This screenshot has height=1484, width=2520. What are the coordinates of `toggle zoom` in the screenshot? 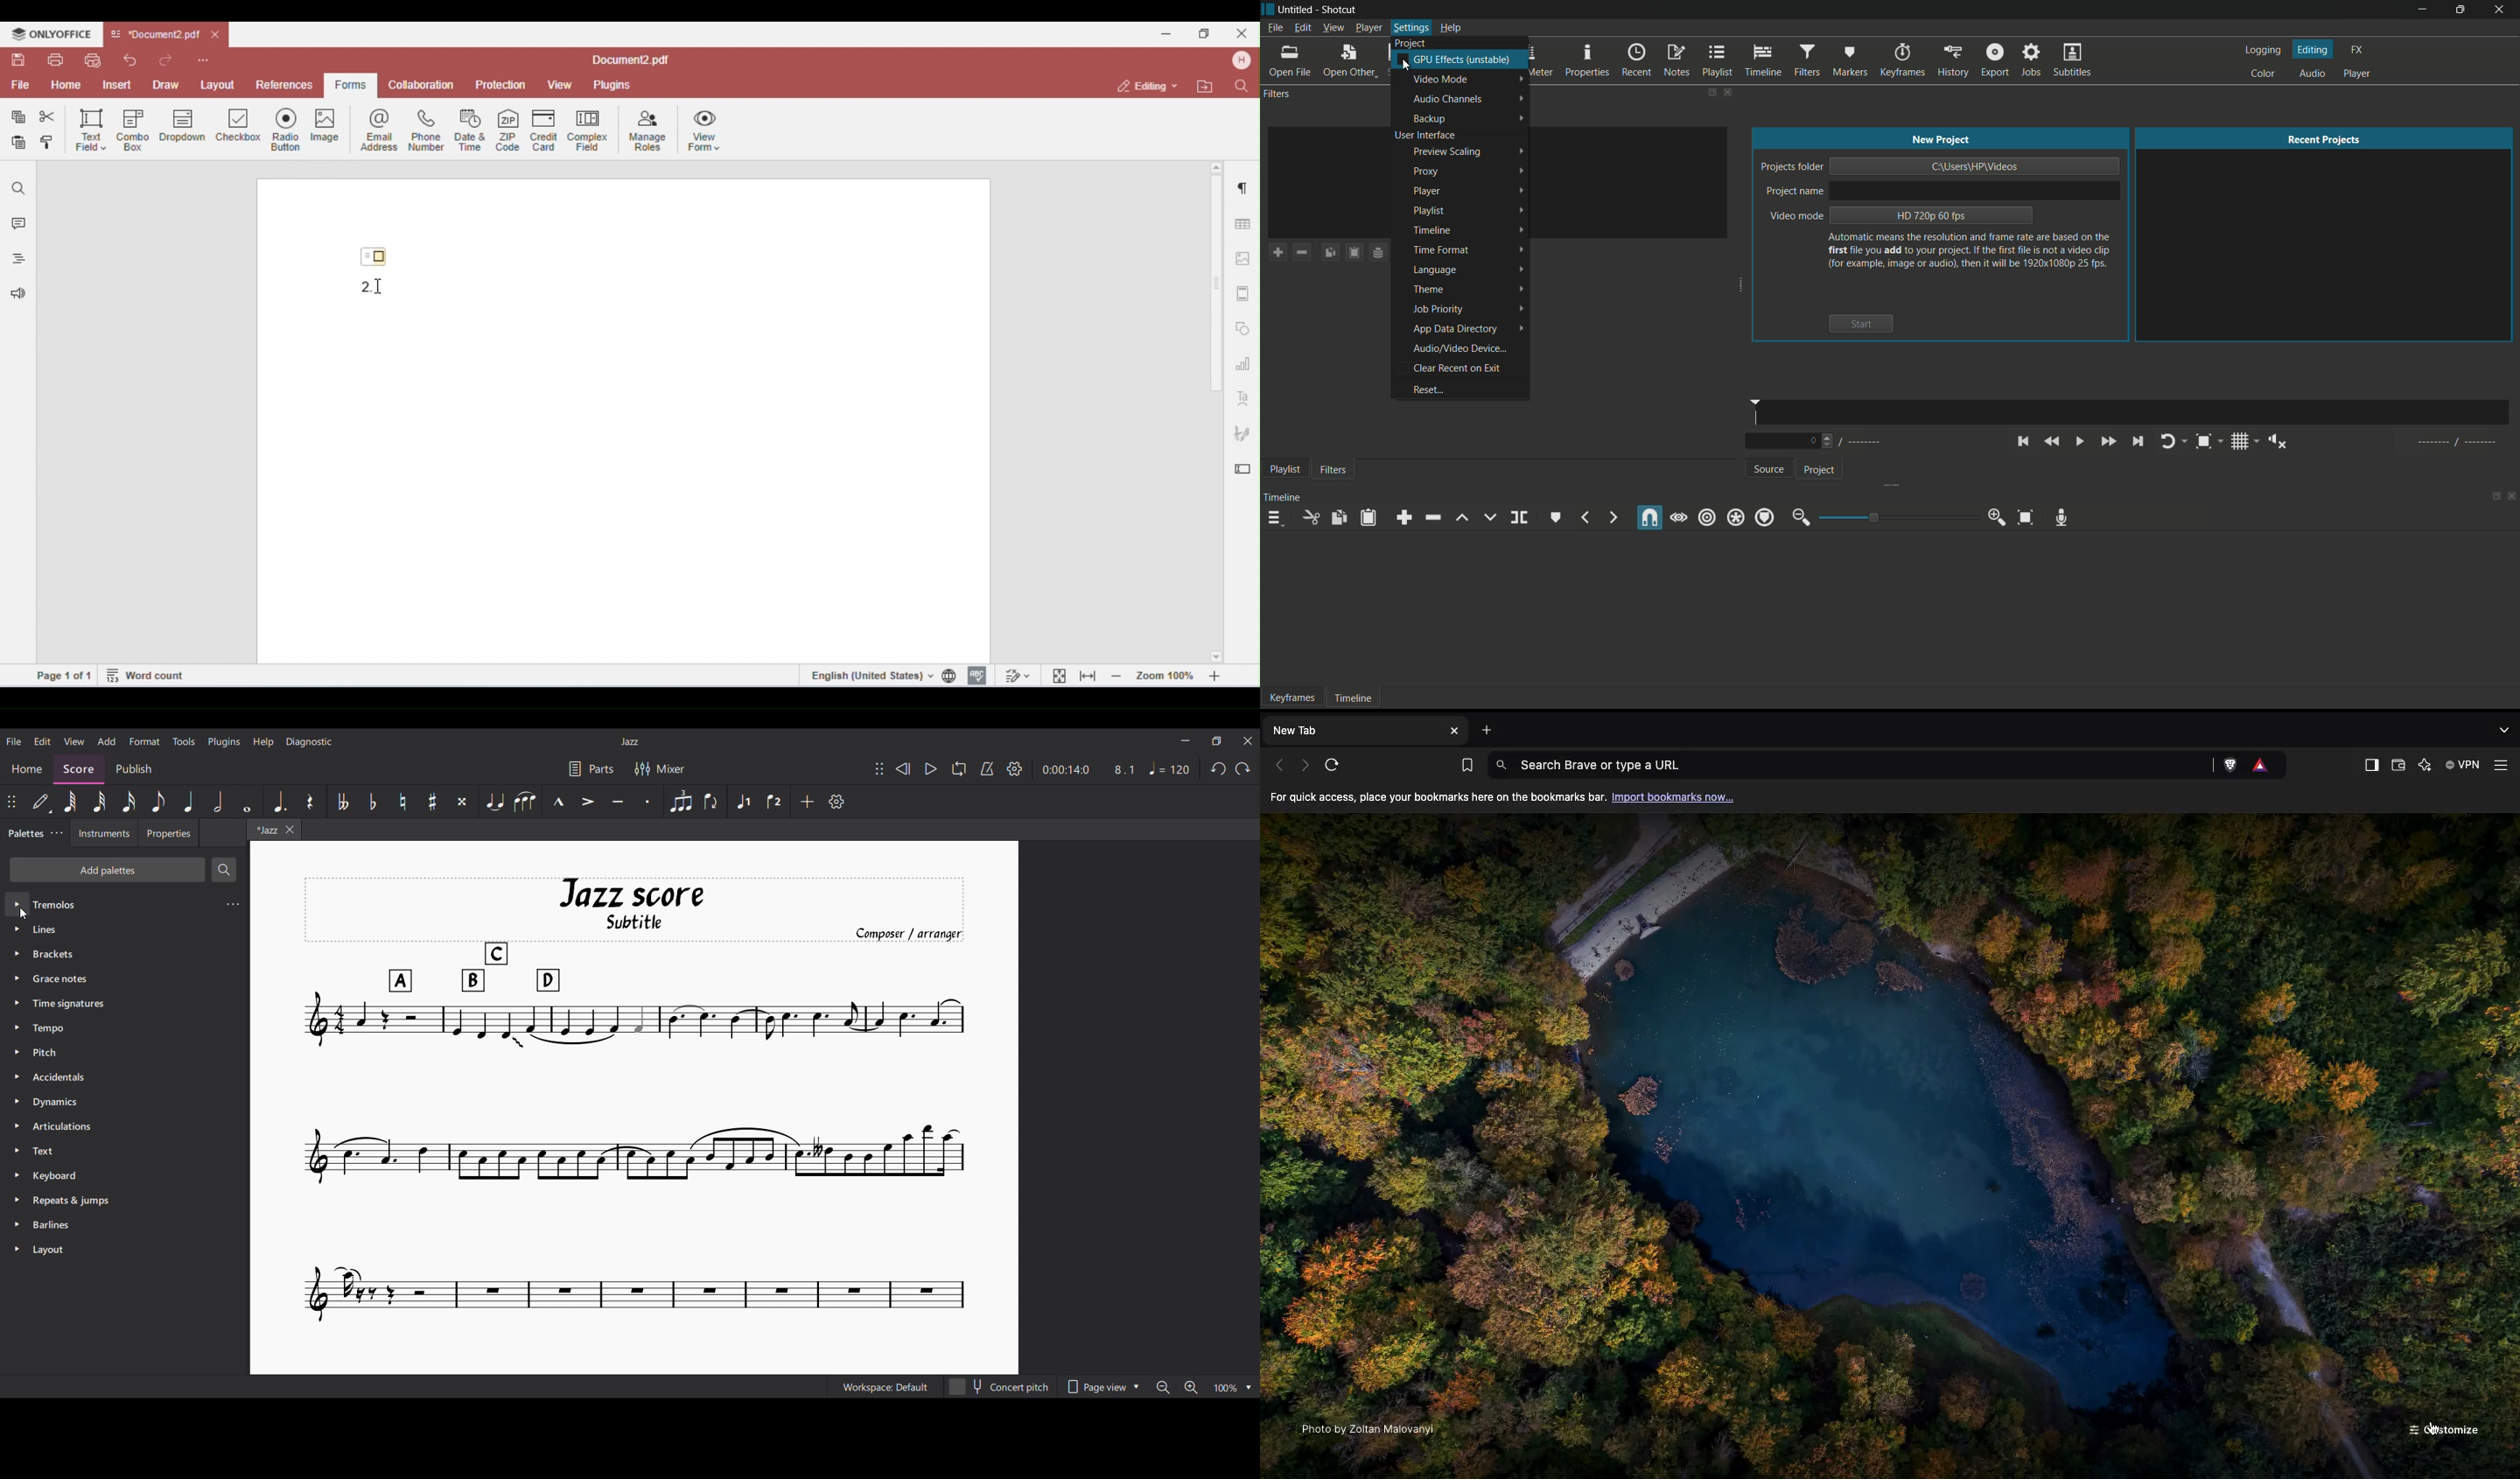 It's located at (2204, 442).